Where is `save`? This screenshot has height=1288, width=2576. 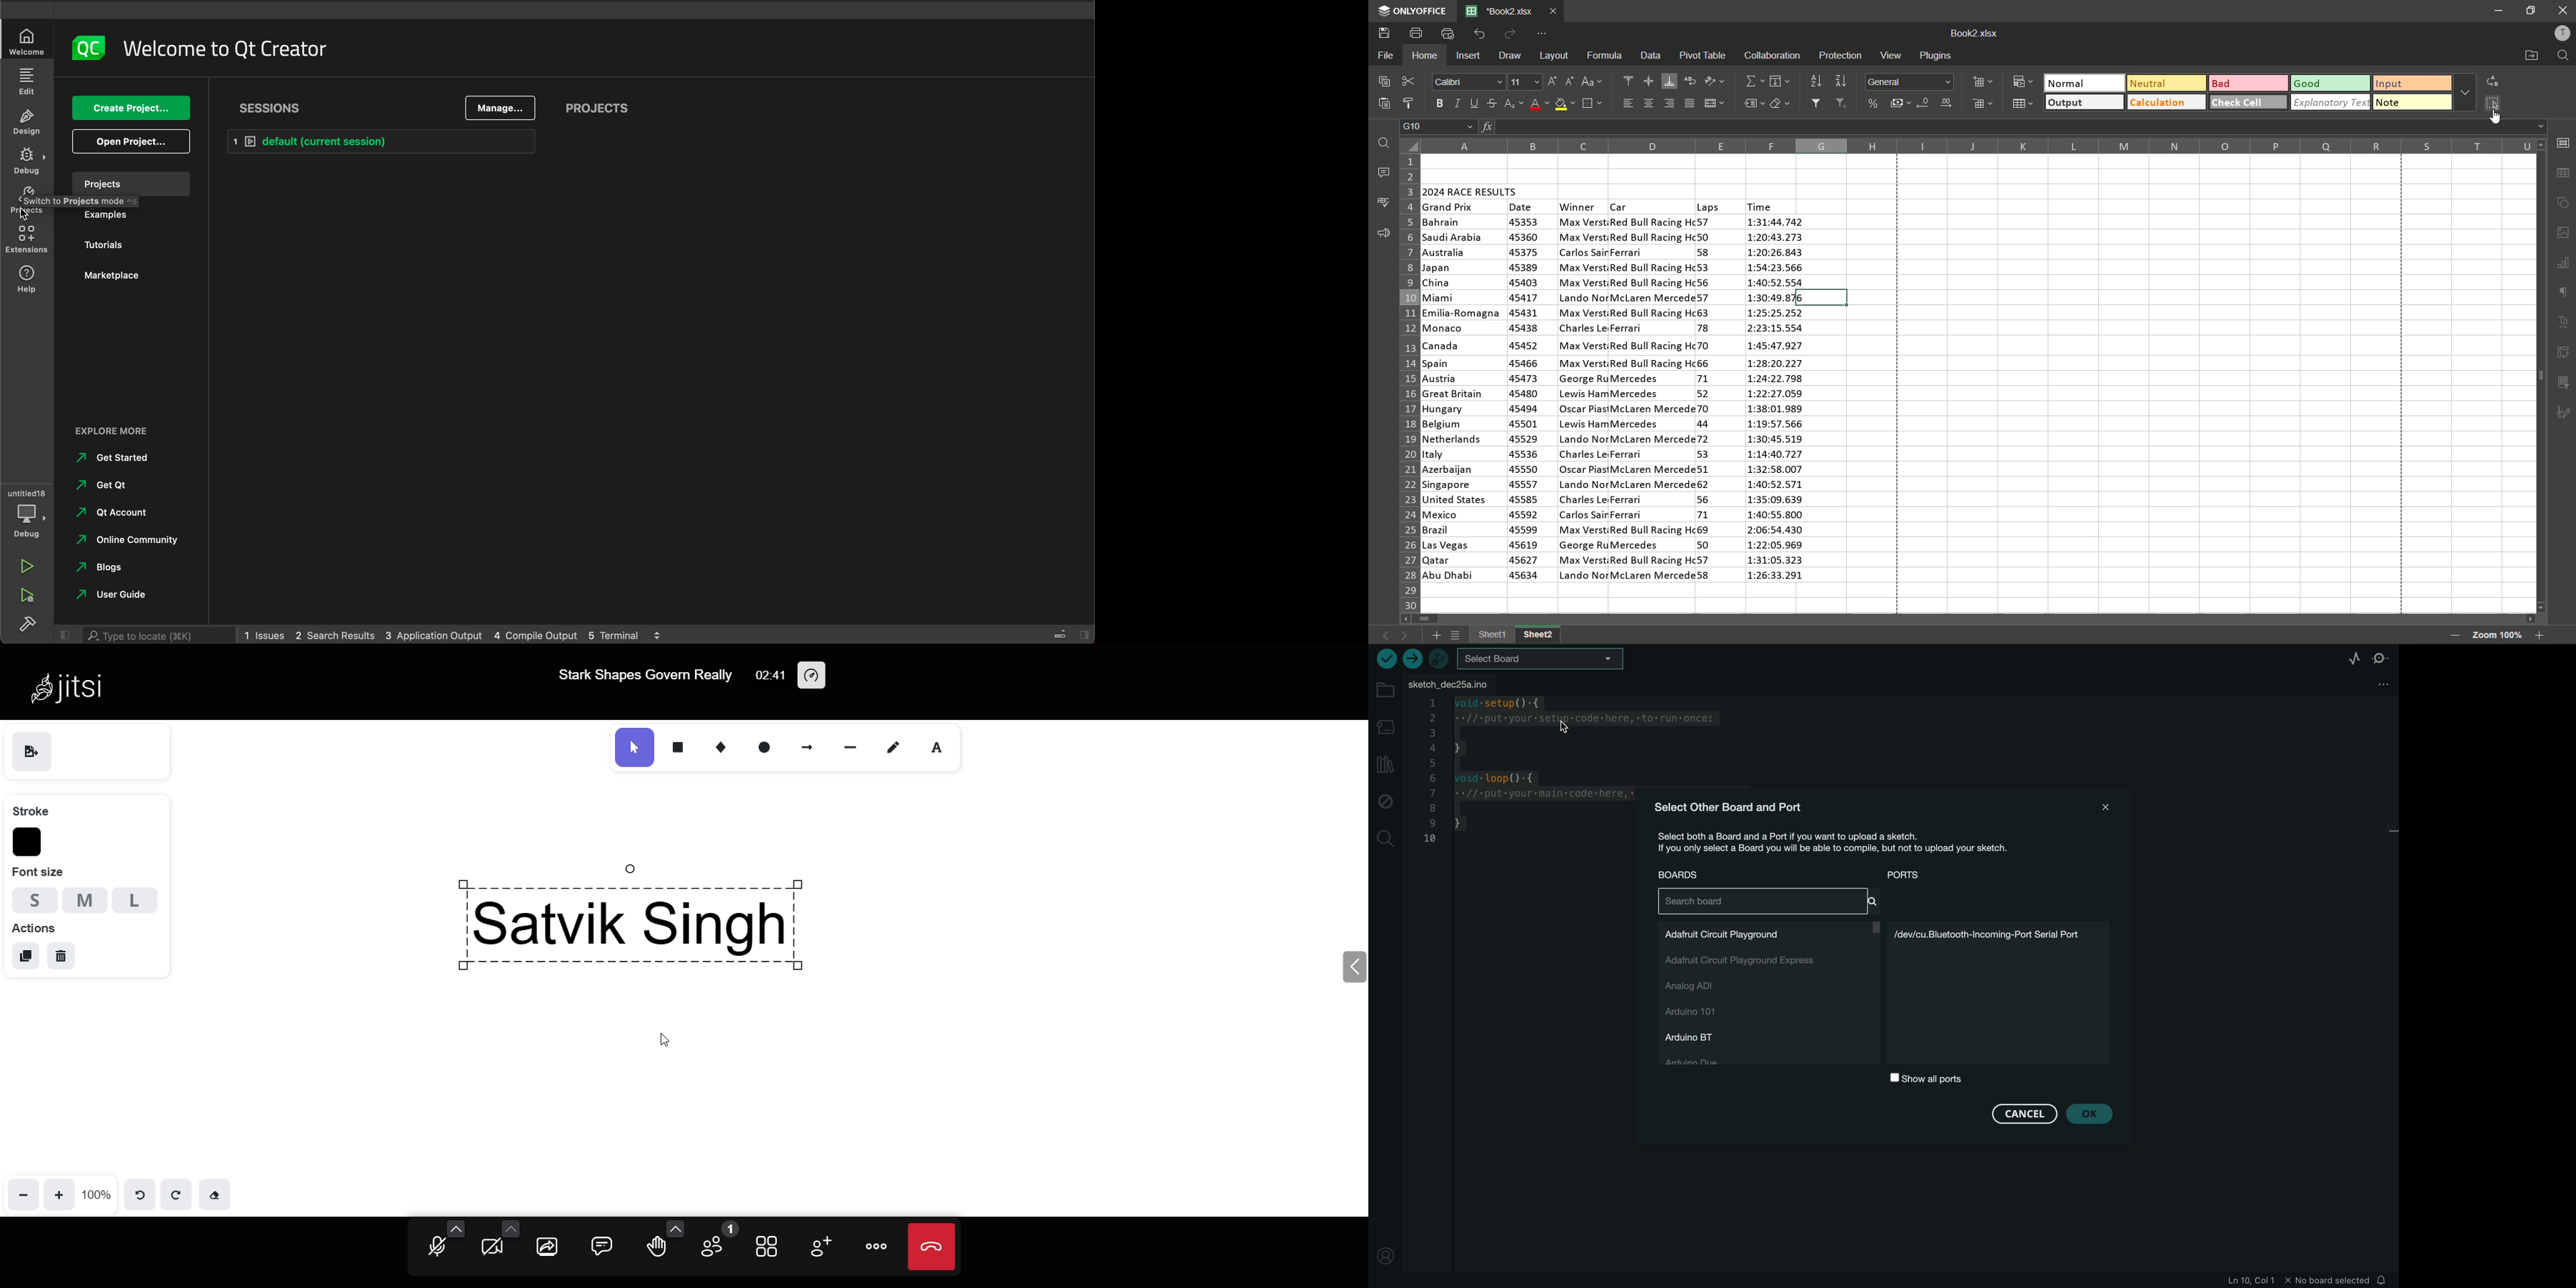
save is located at coordinates (1418, 35).